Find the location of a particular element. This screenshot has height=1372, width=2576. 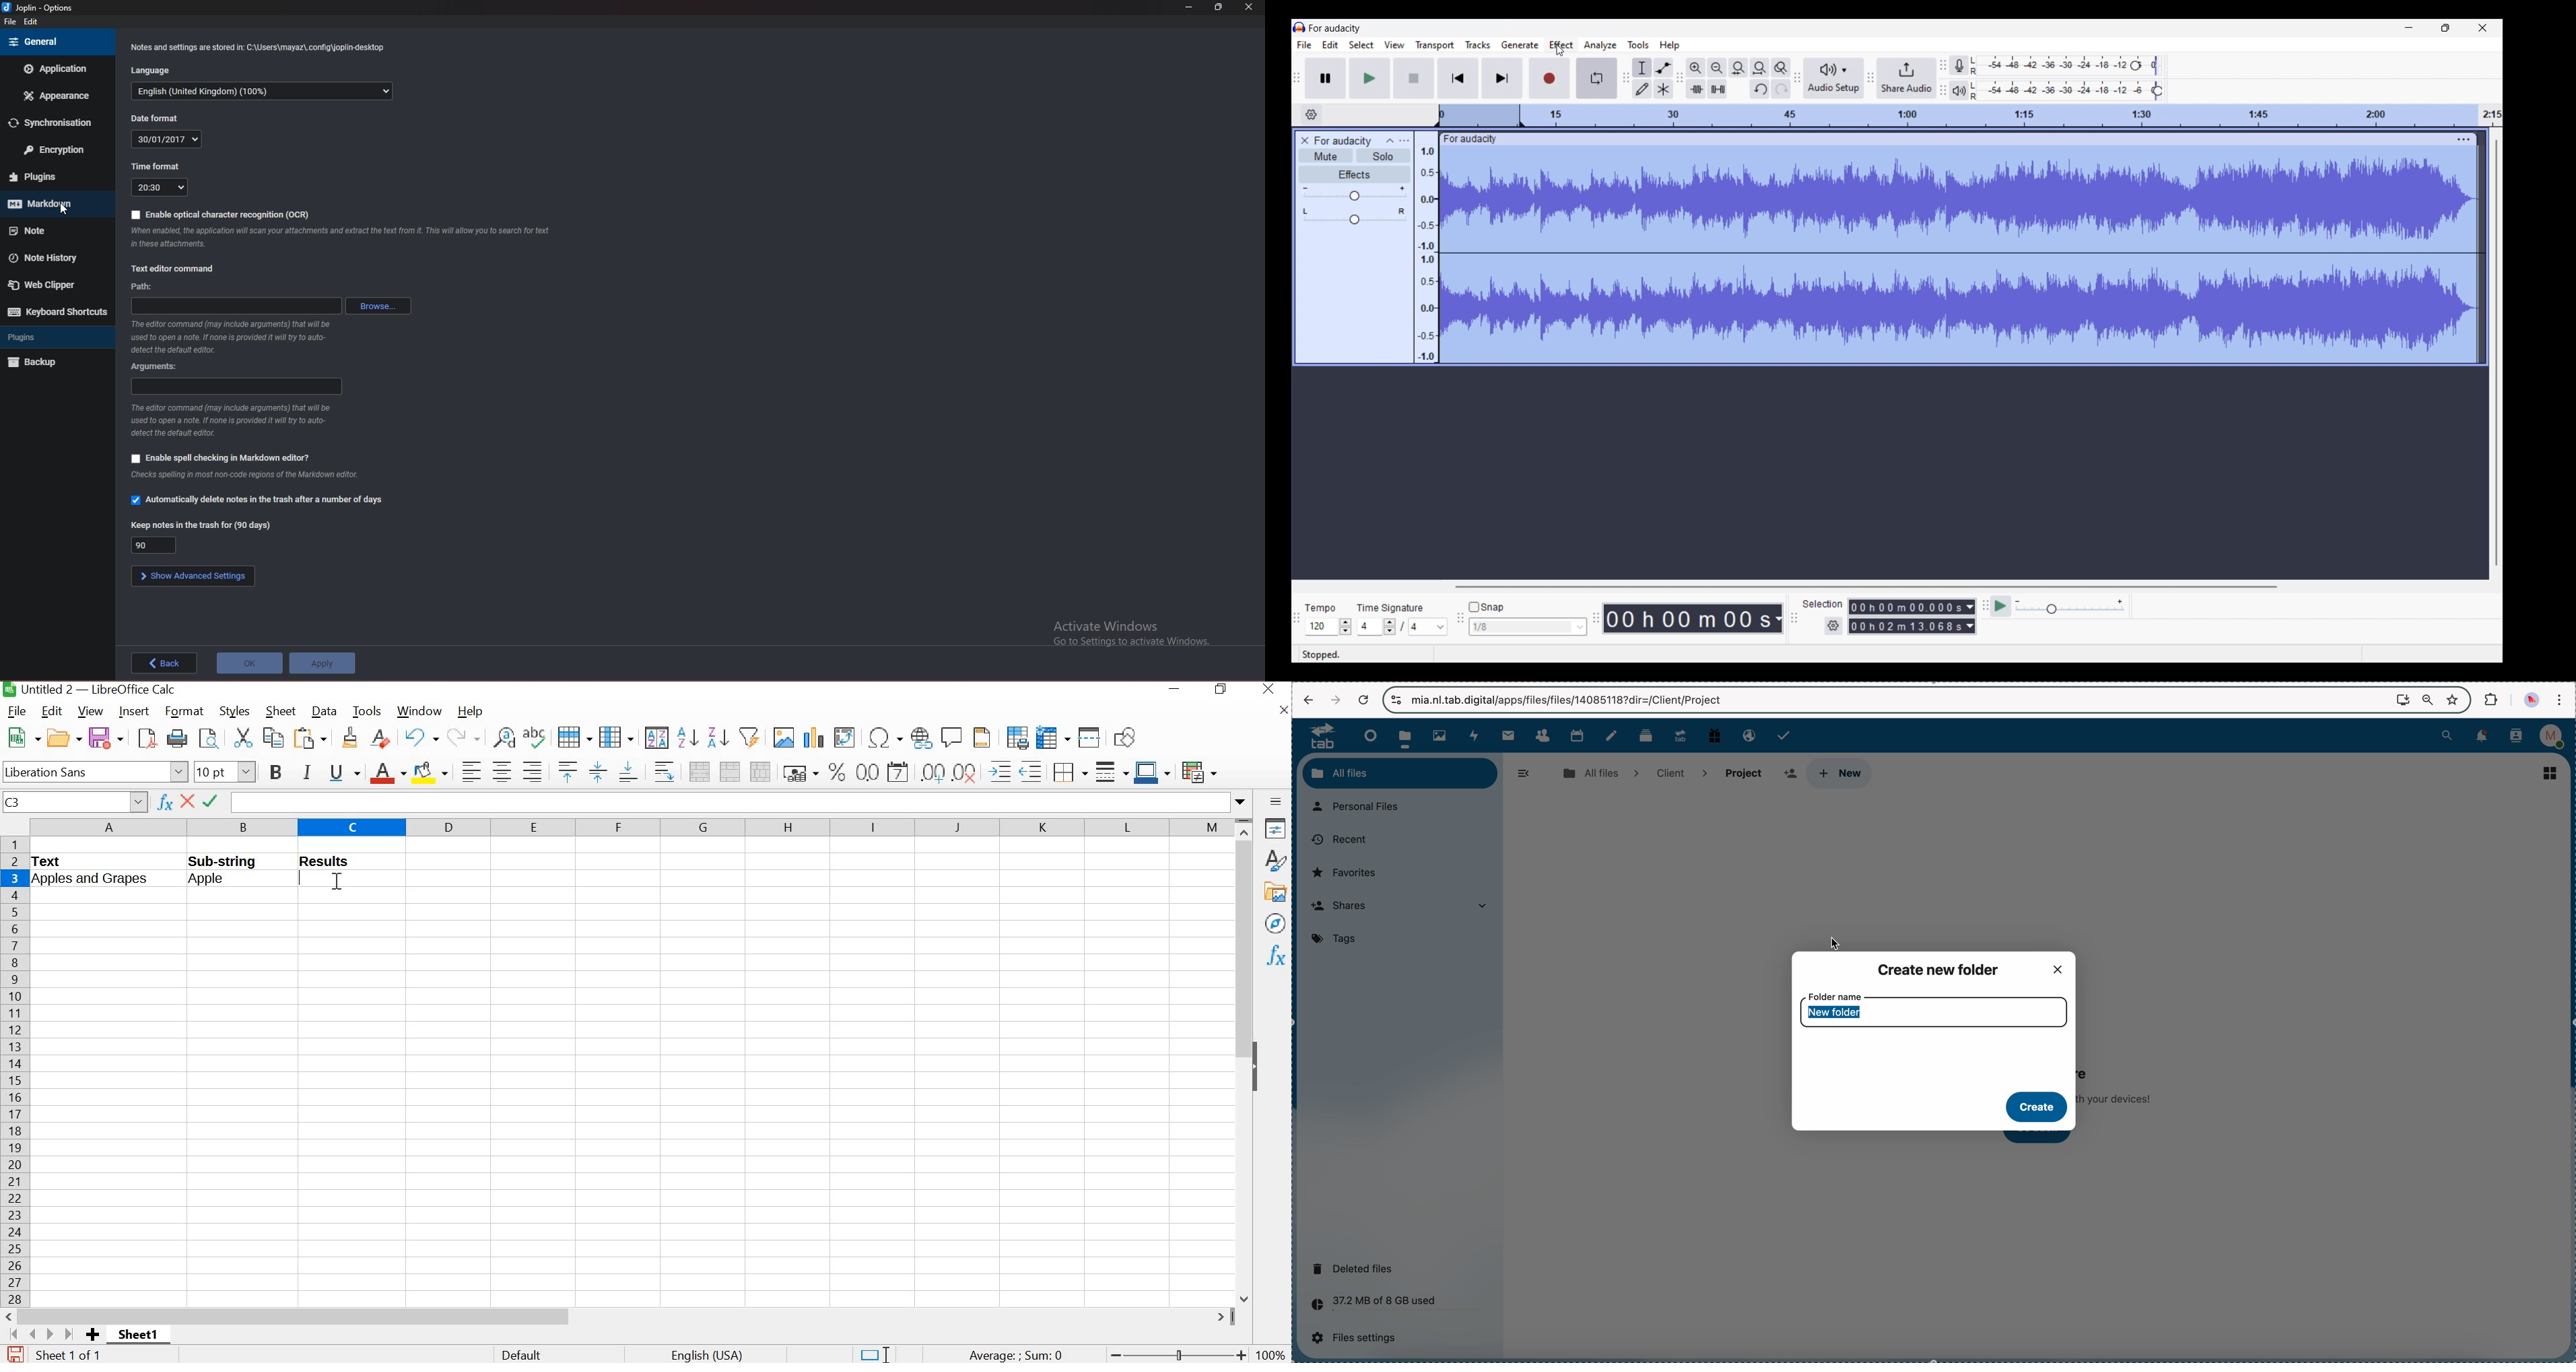

minimize is located at coordinates (1191, 7).